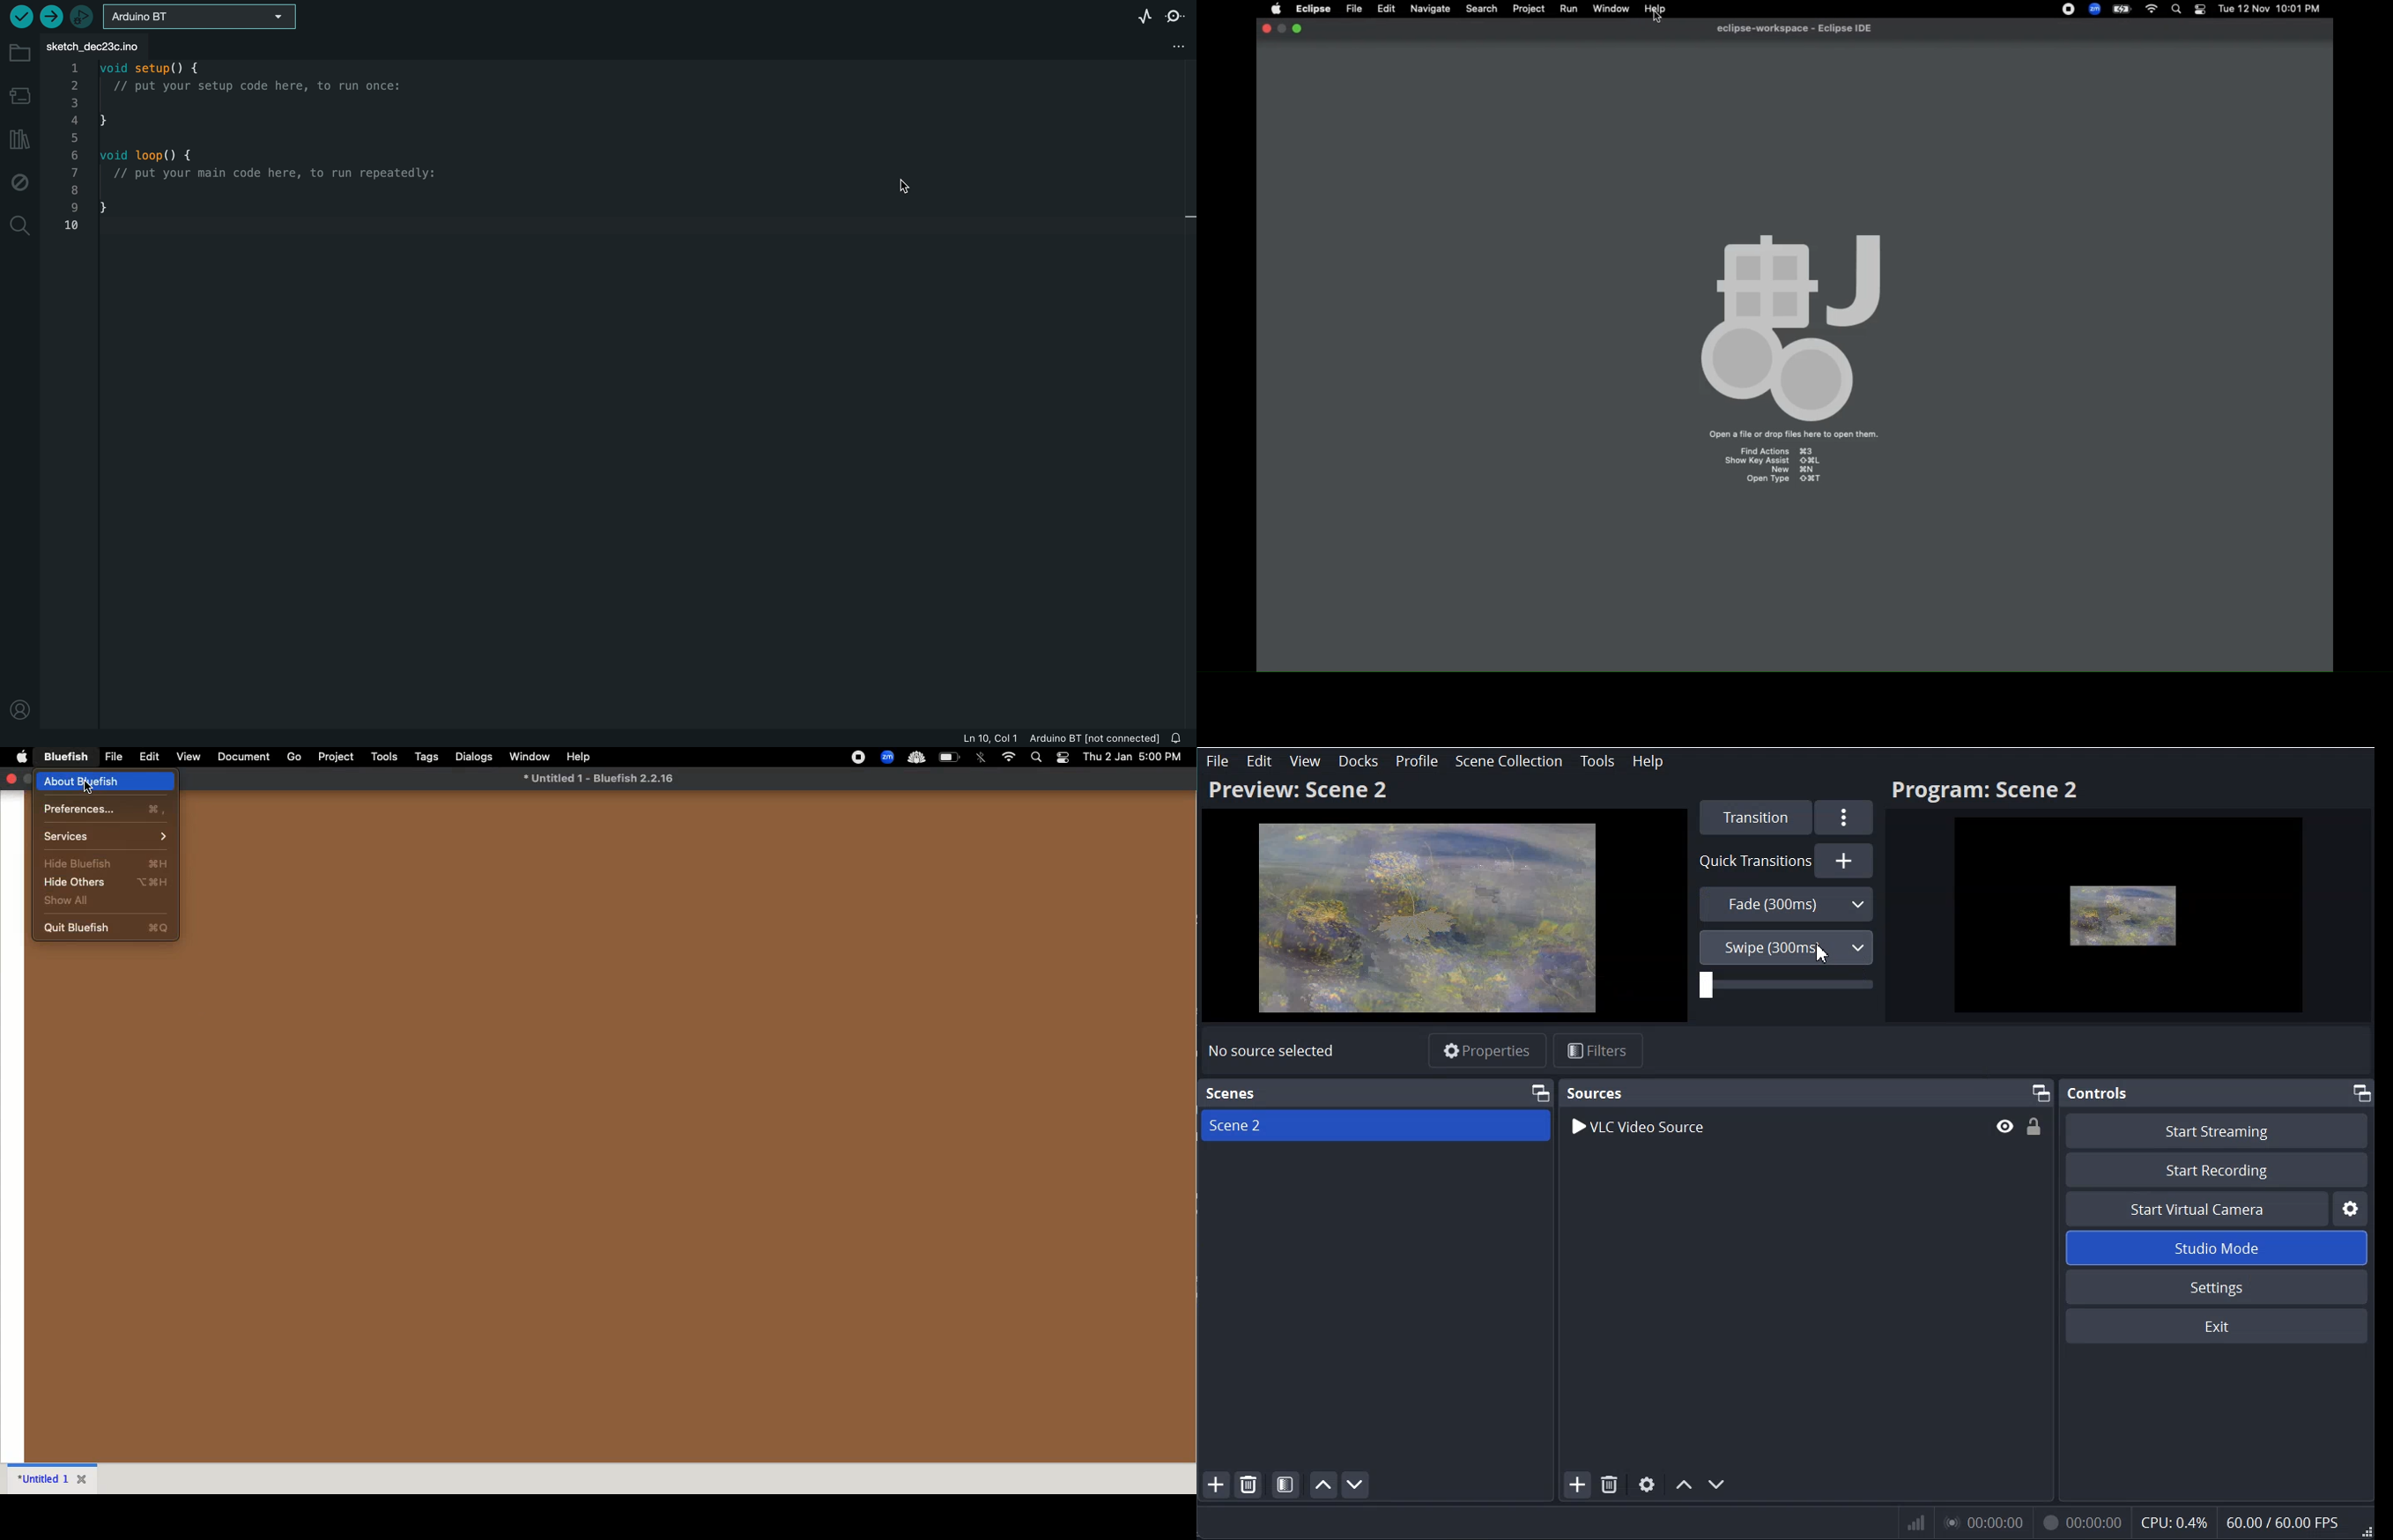 The height and width of the screenshot is (1540, 2408). Describe the element at coordinates (2135, 1521) in the screenshot. I see `Numeric Result` at that location.